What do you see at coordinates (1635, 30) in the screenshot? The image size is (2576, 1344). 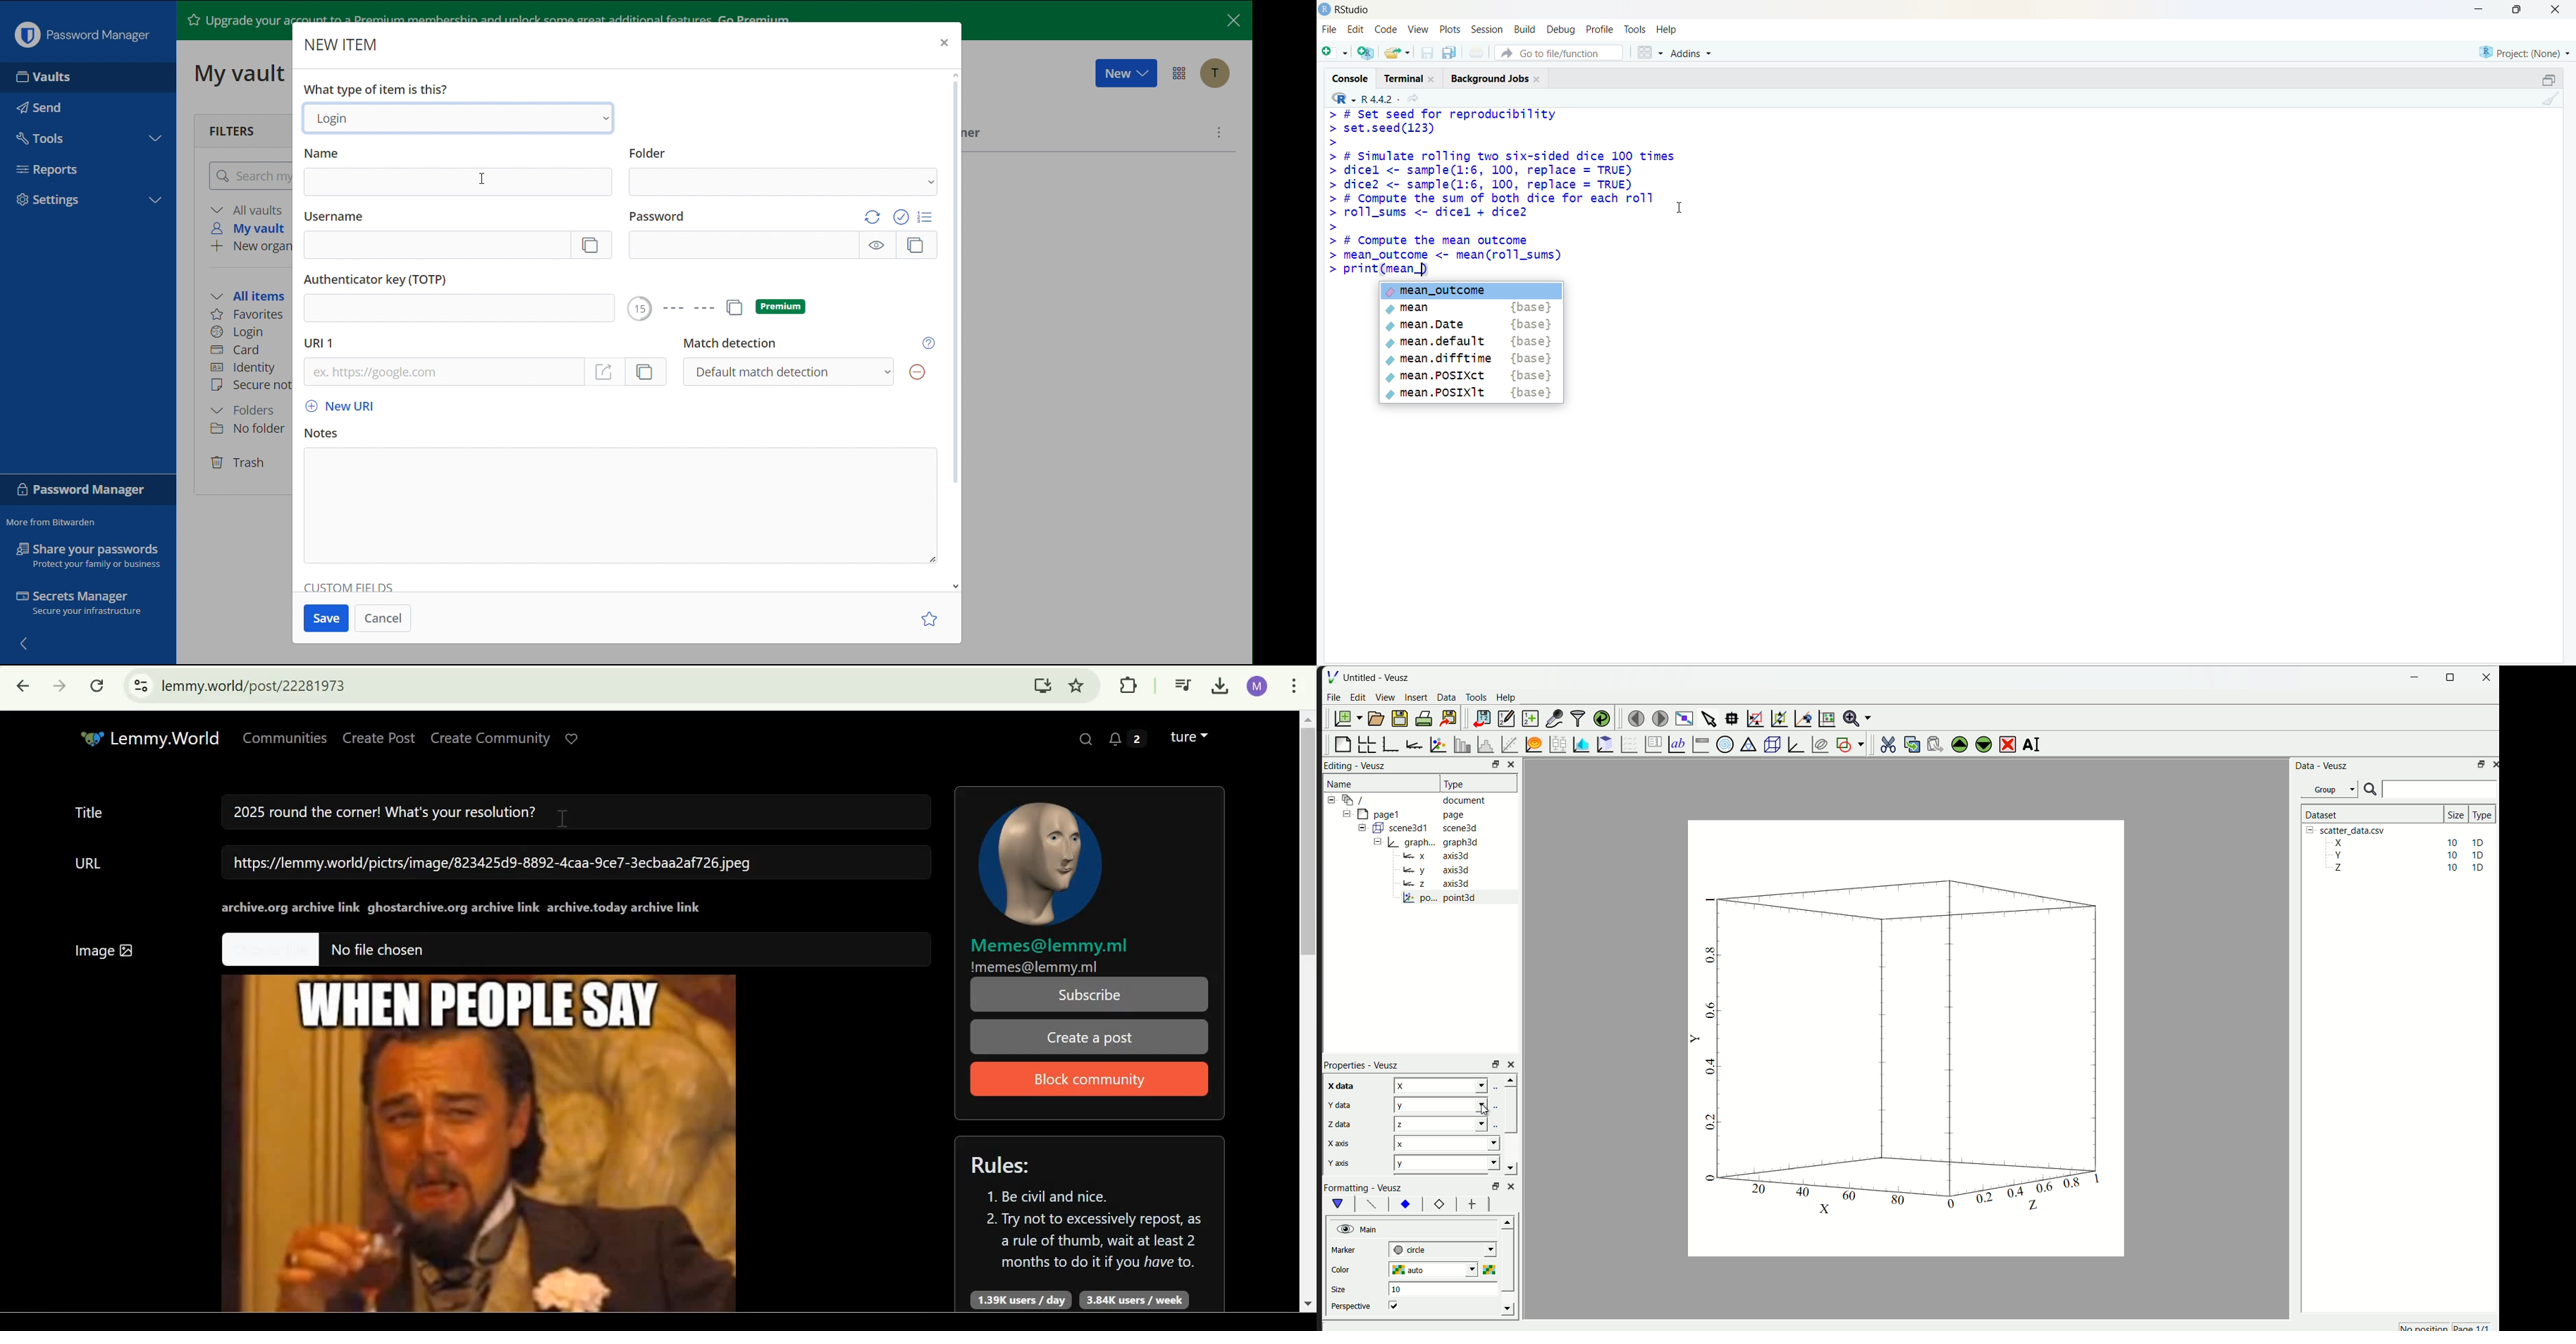 I see `tools` at bounding box center [1635, 30].